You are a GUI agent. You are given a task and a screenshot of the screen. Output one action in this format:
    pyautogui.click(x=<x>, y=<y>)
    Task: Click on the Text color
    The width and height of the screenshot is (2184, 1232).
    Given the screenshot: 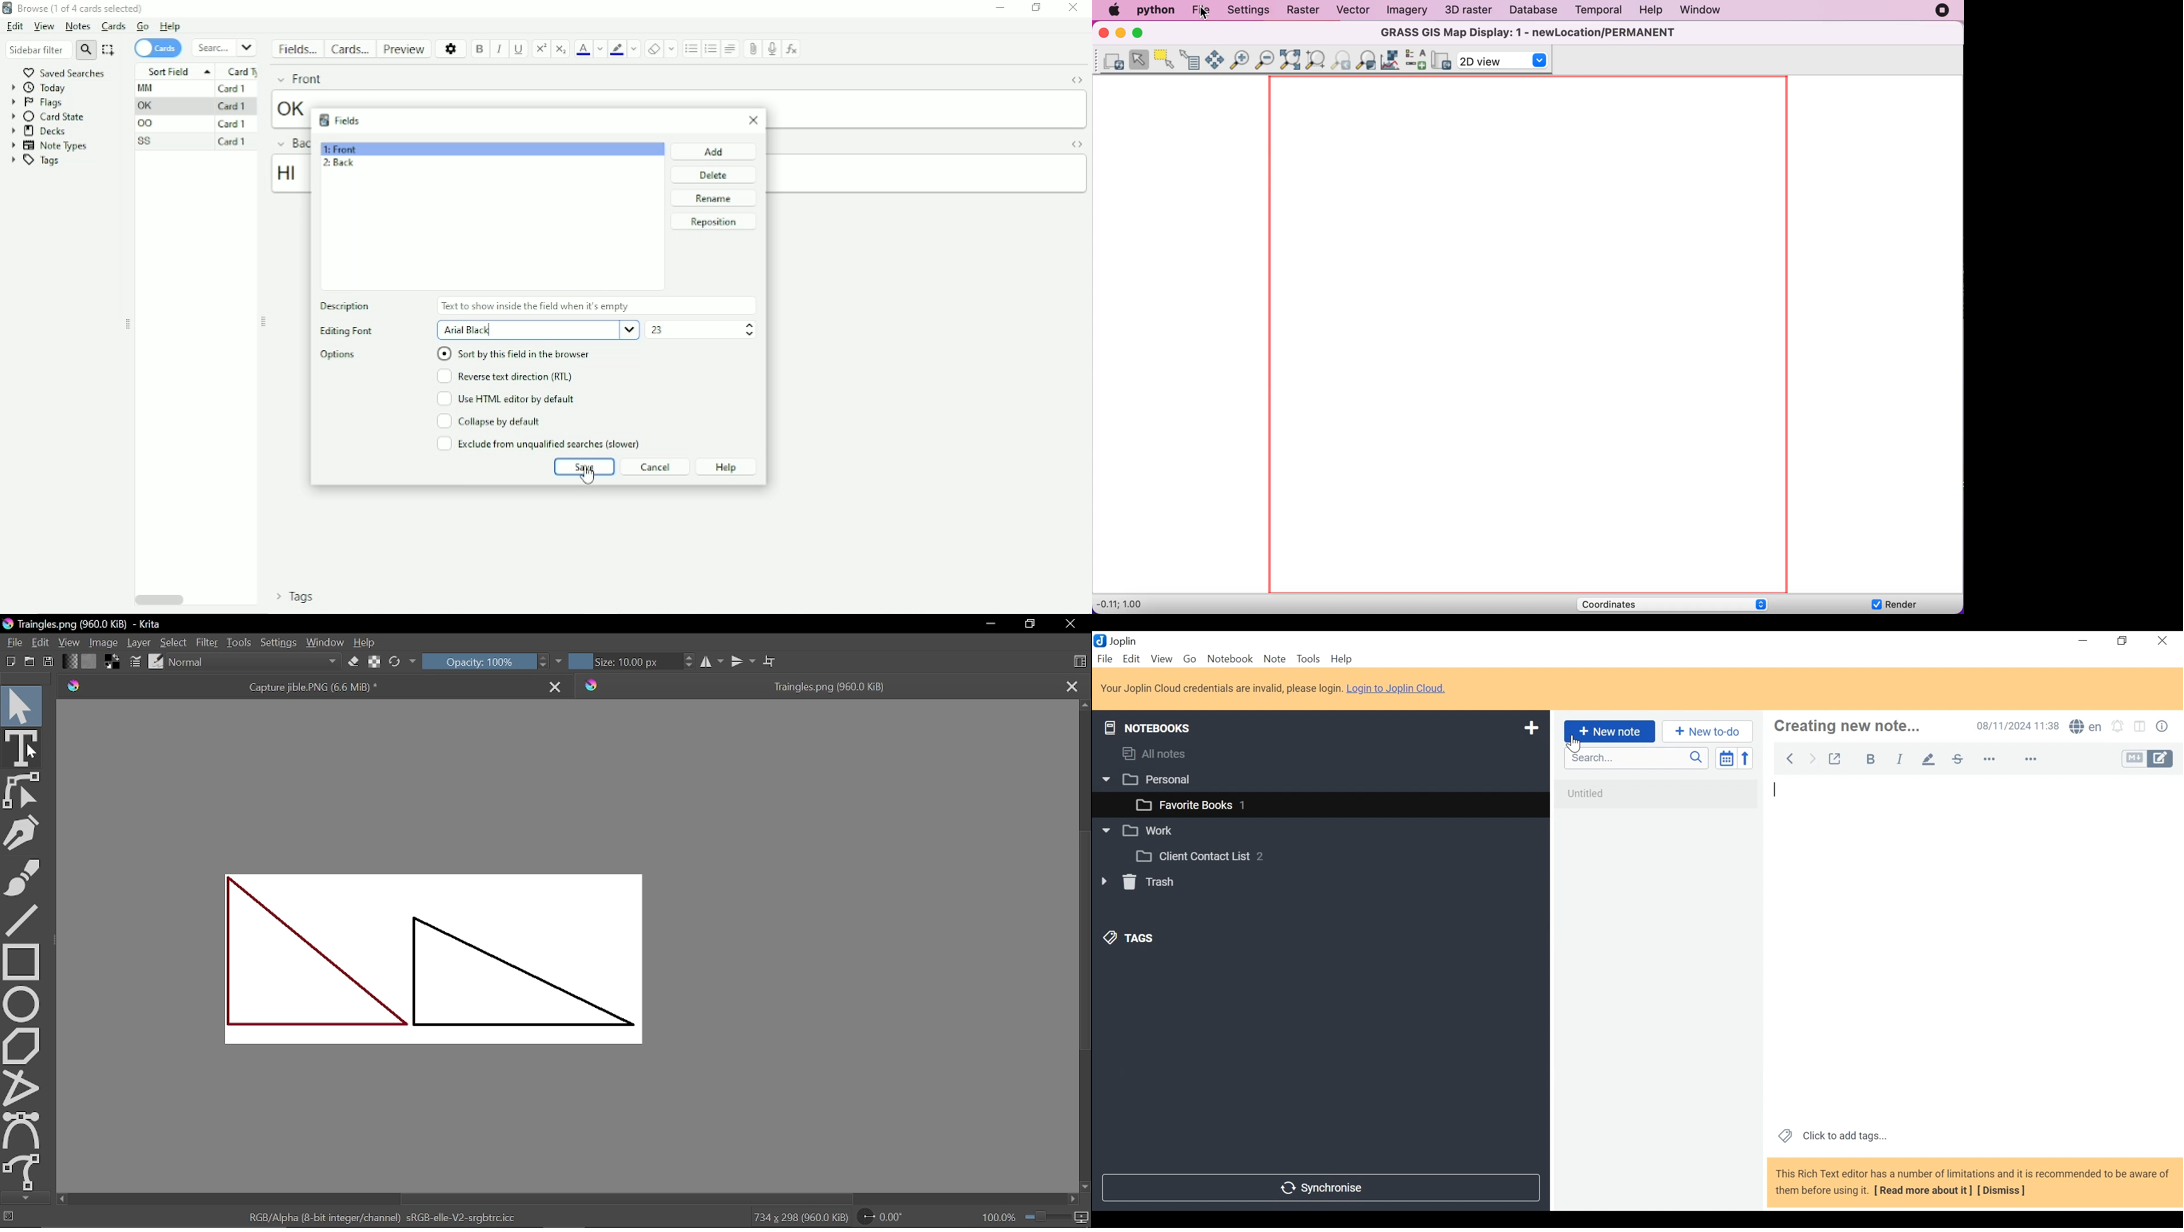 What is the action you would take?
    pyautogui.click(x=584, y=49)
    